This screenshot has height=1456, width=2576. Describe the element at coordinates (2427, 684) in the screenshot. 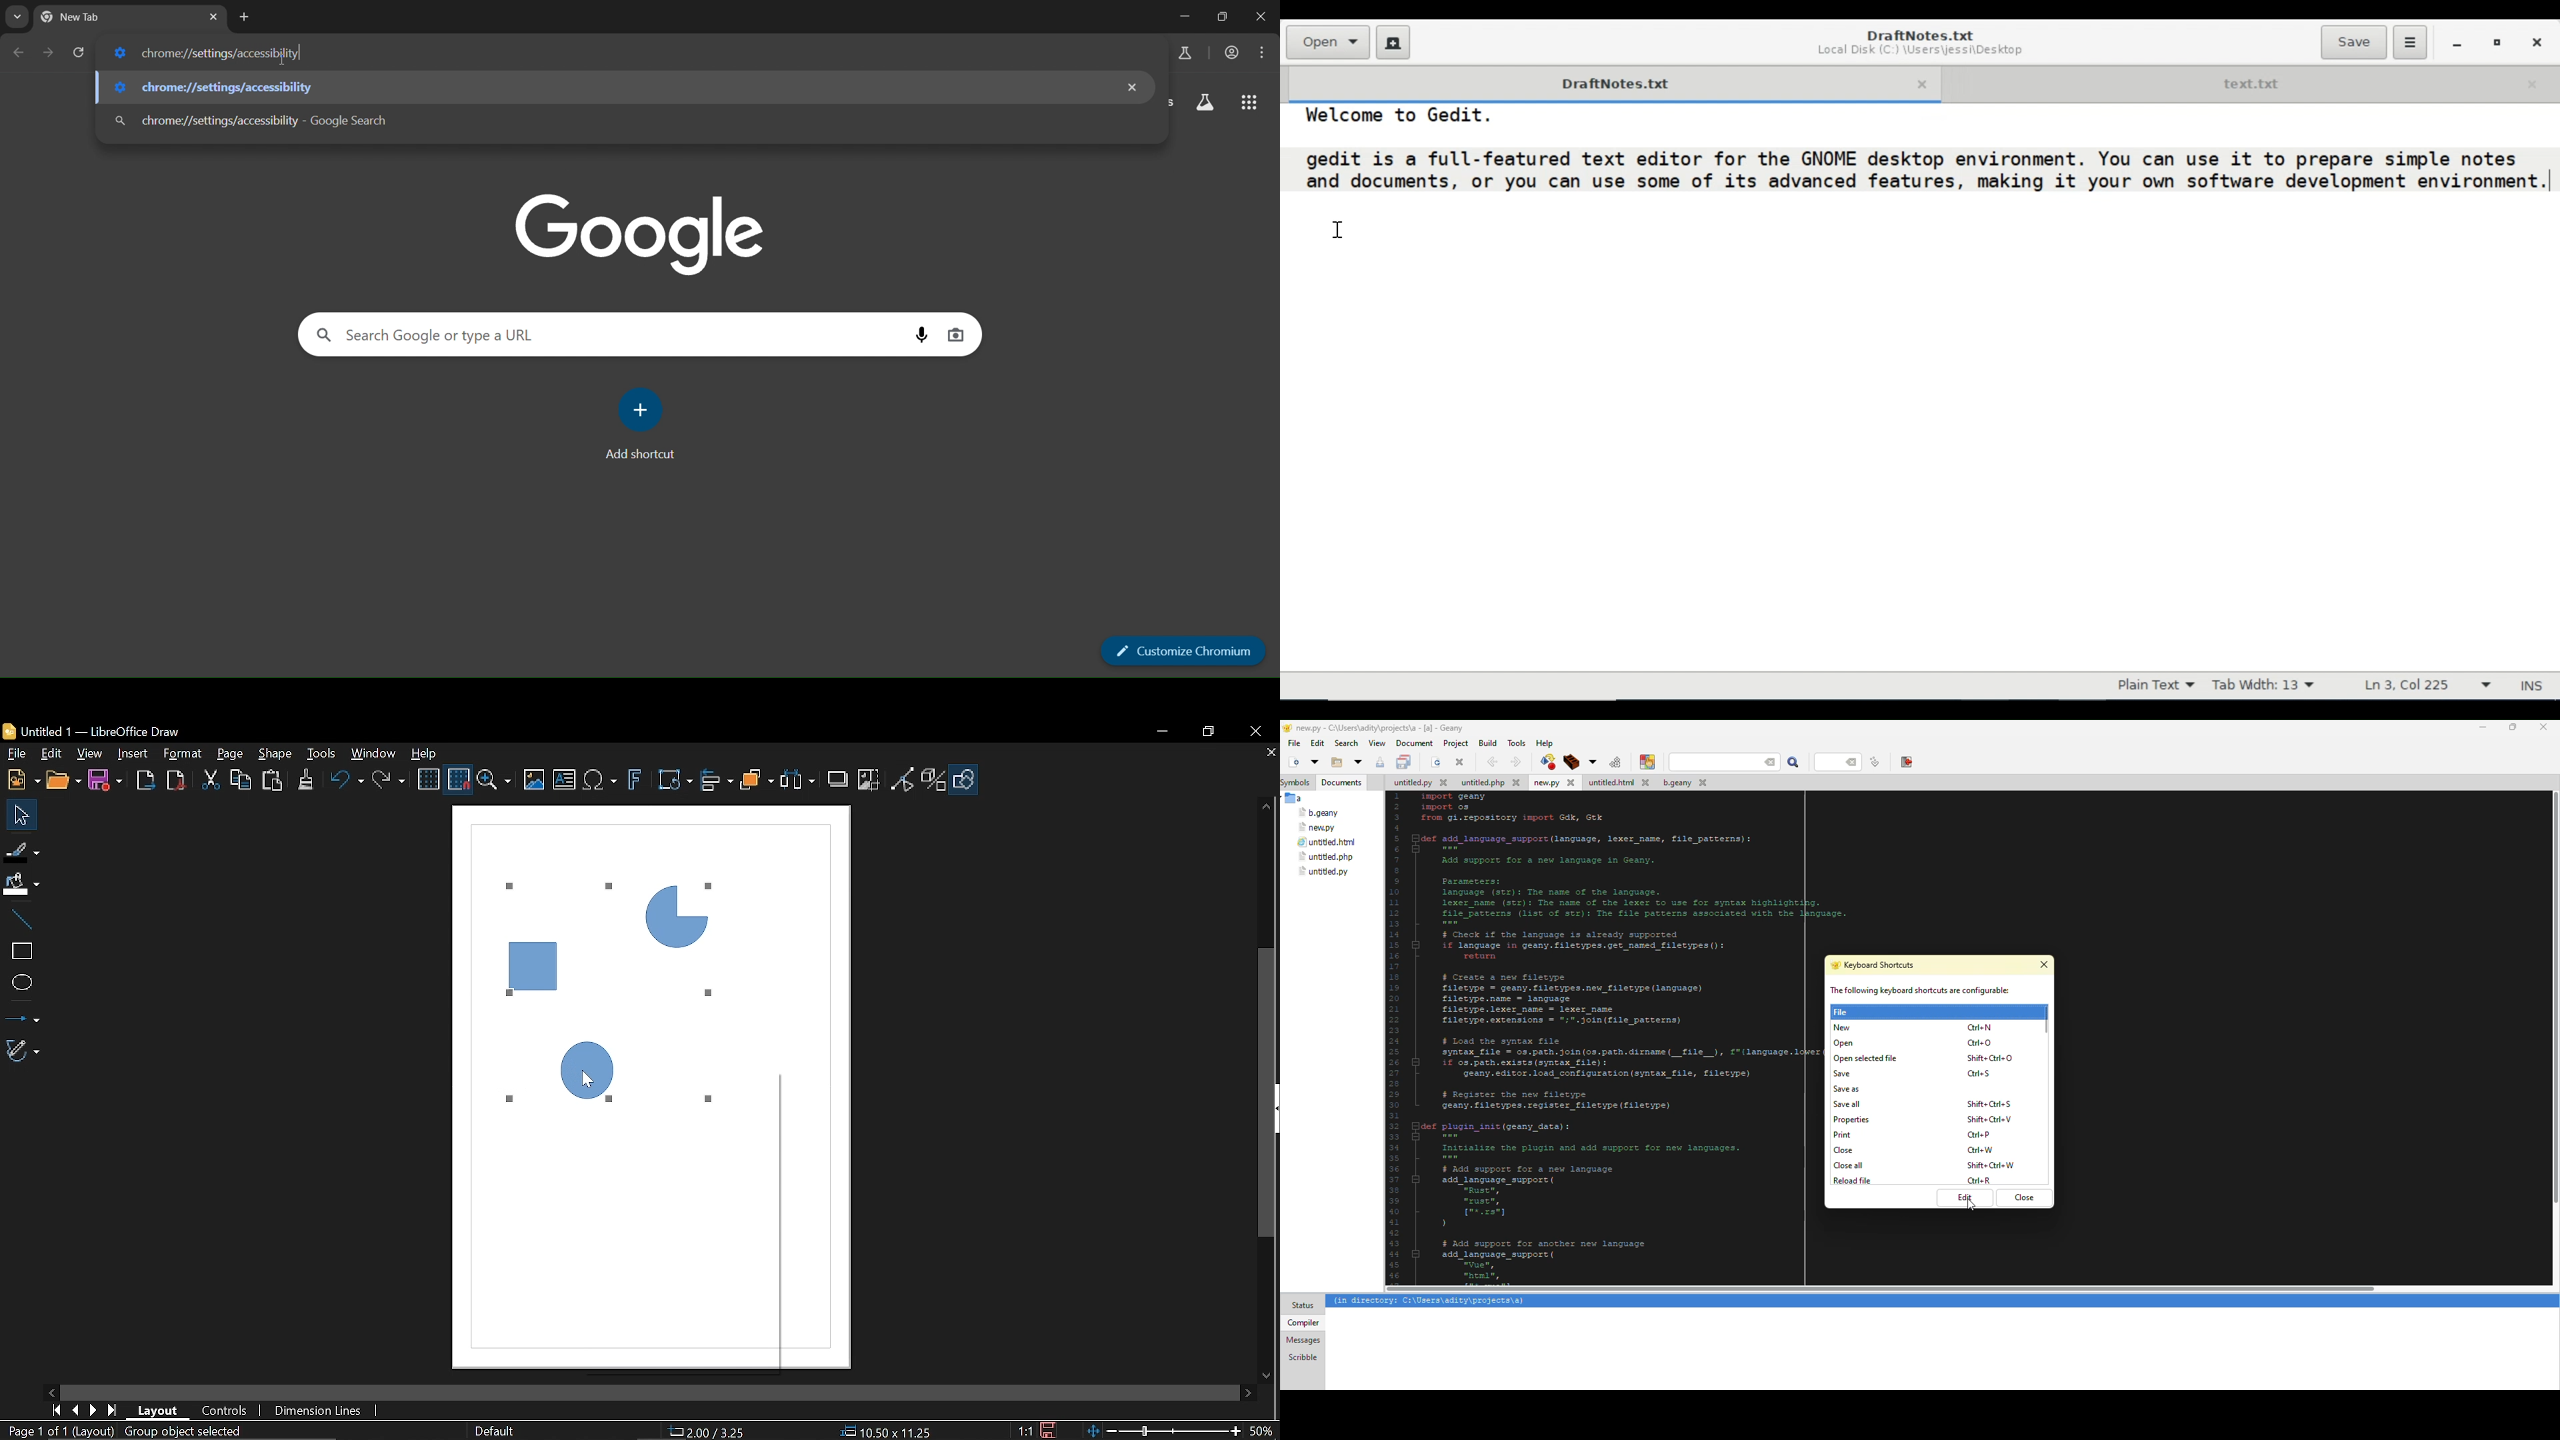

I see `Line & Column` at that location.